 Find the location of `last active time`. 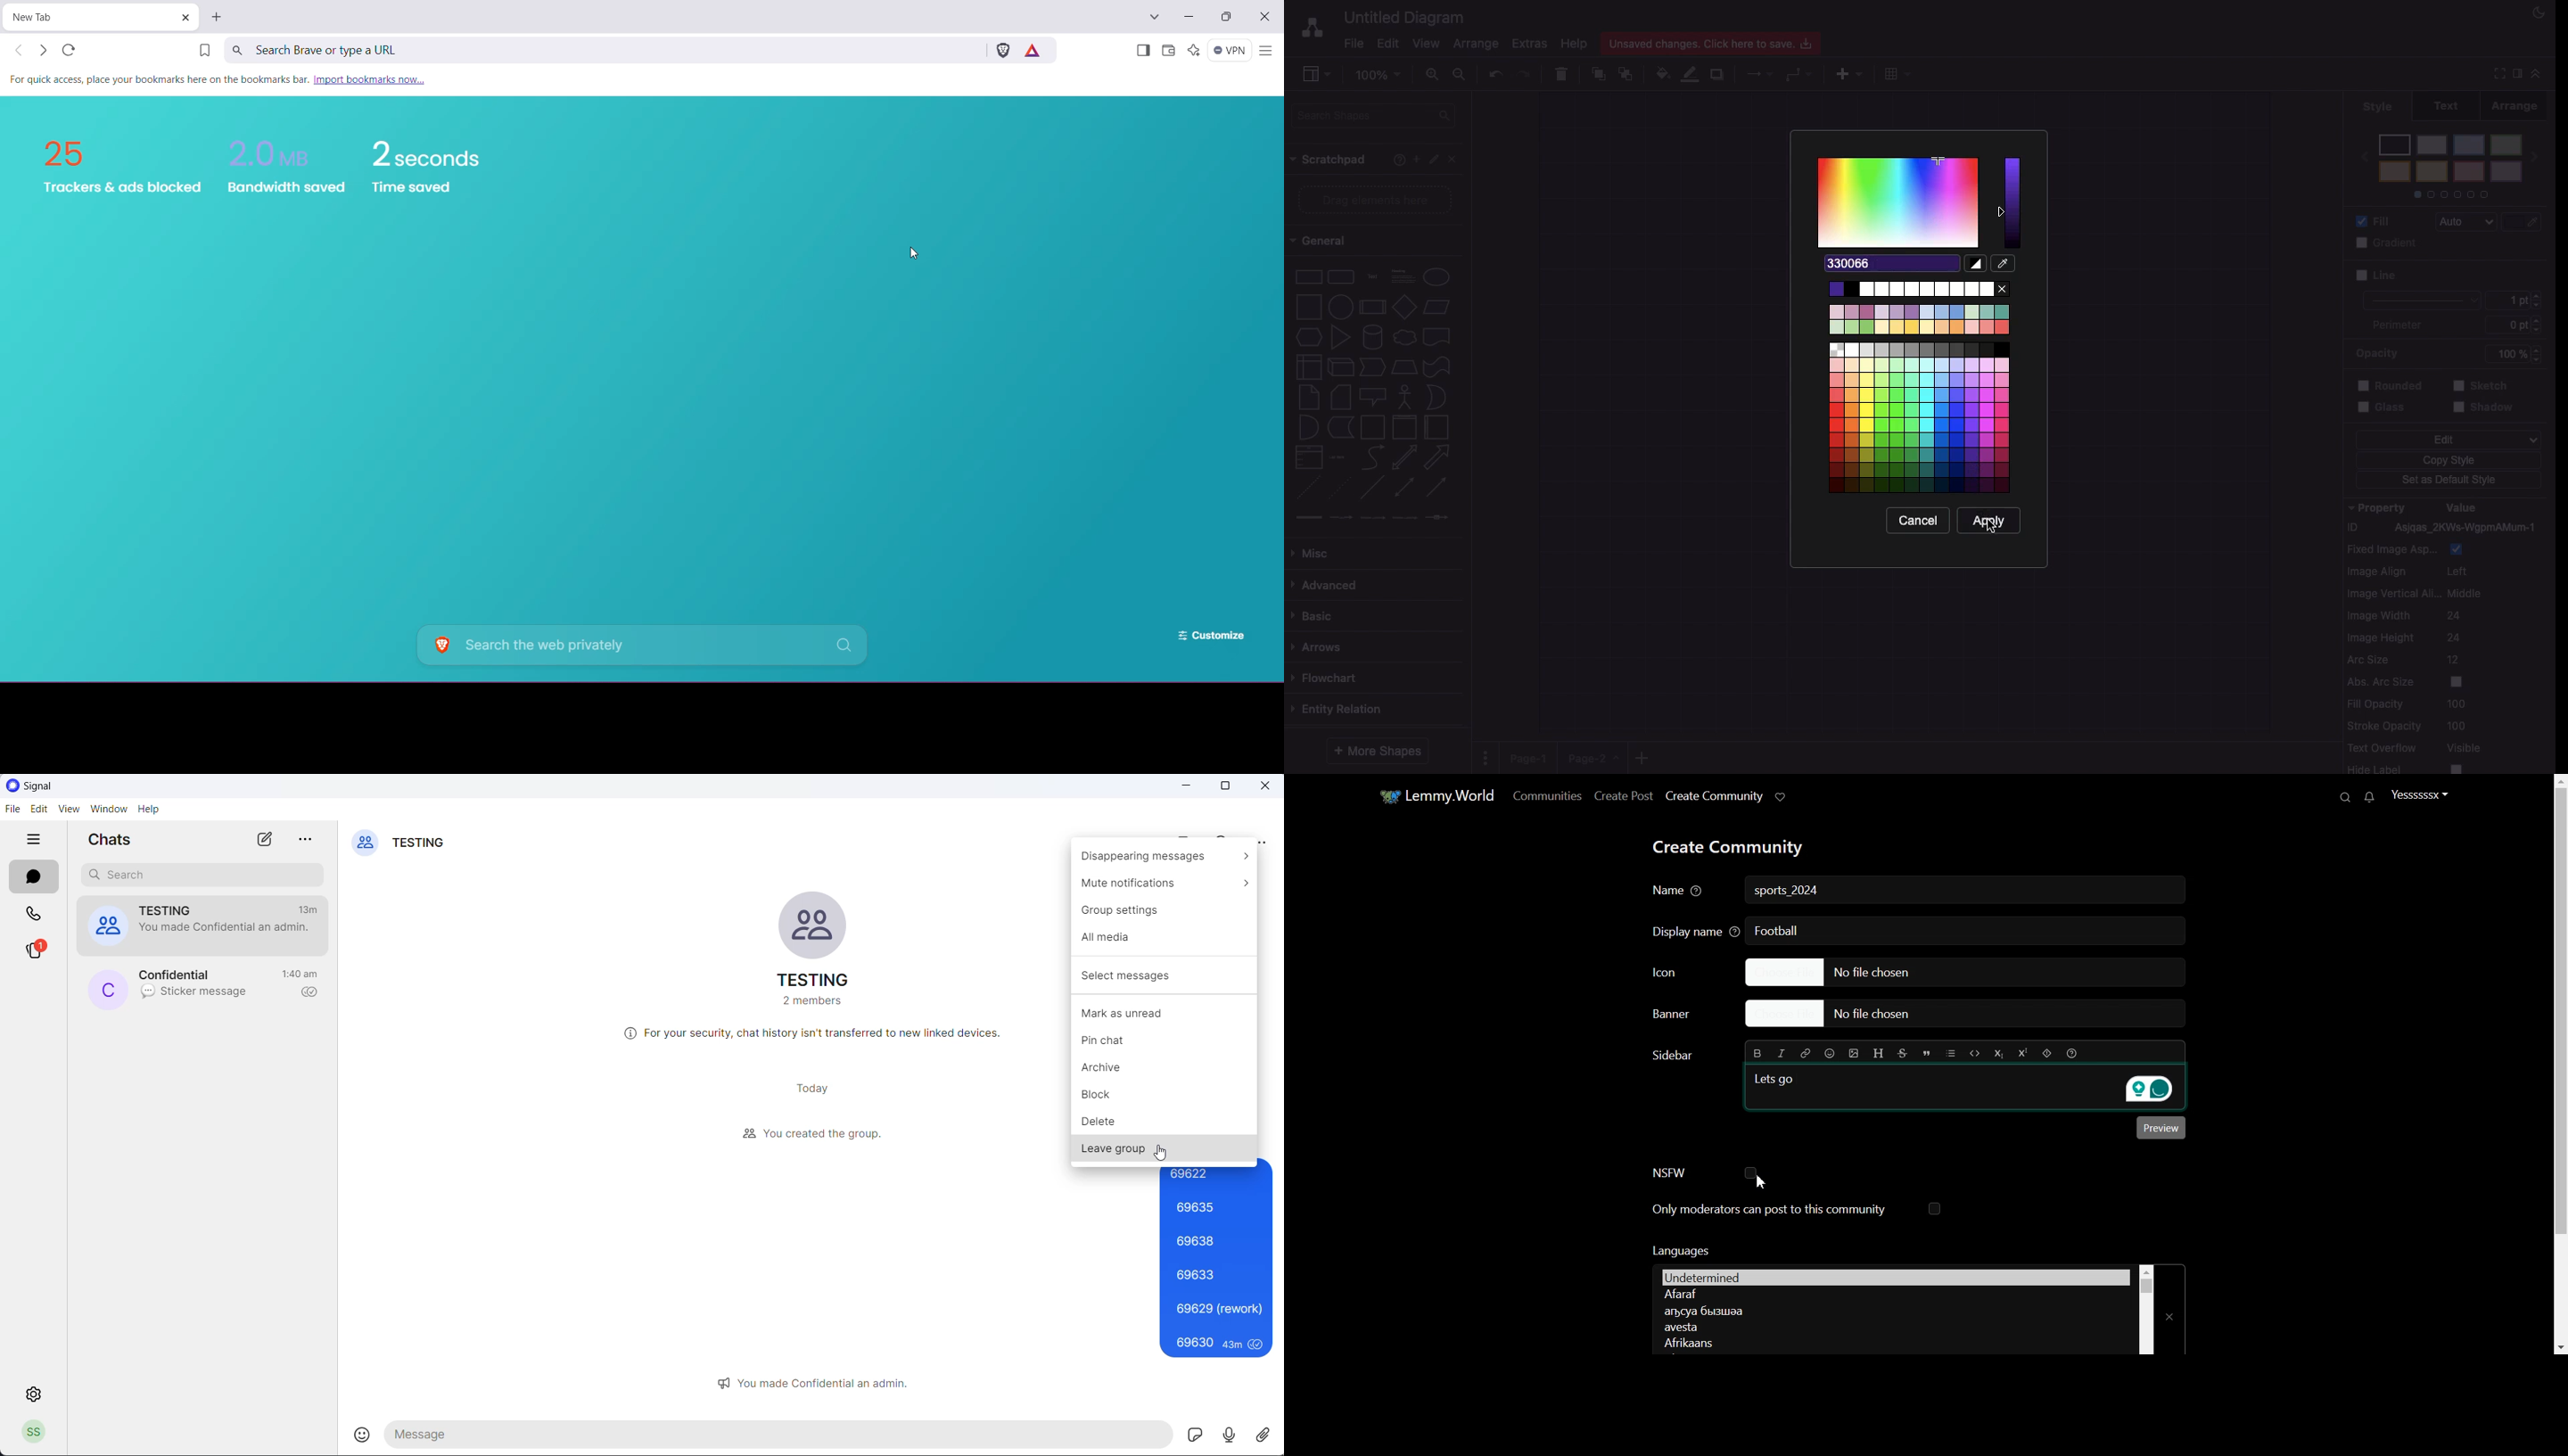

last active time is located at coordinates (312, 909).